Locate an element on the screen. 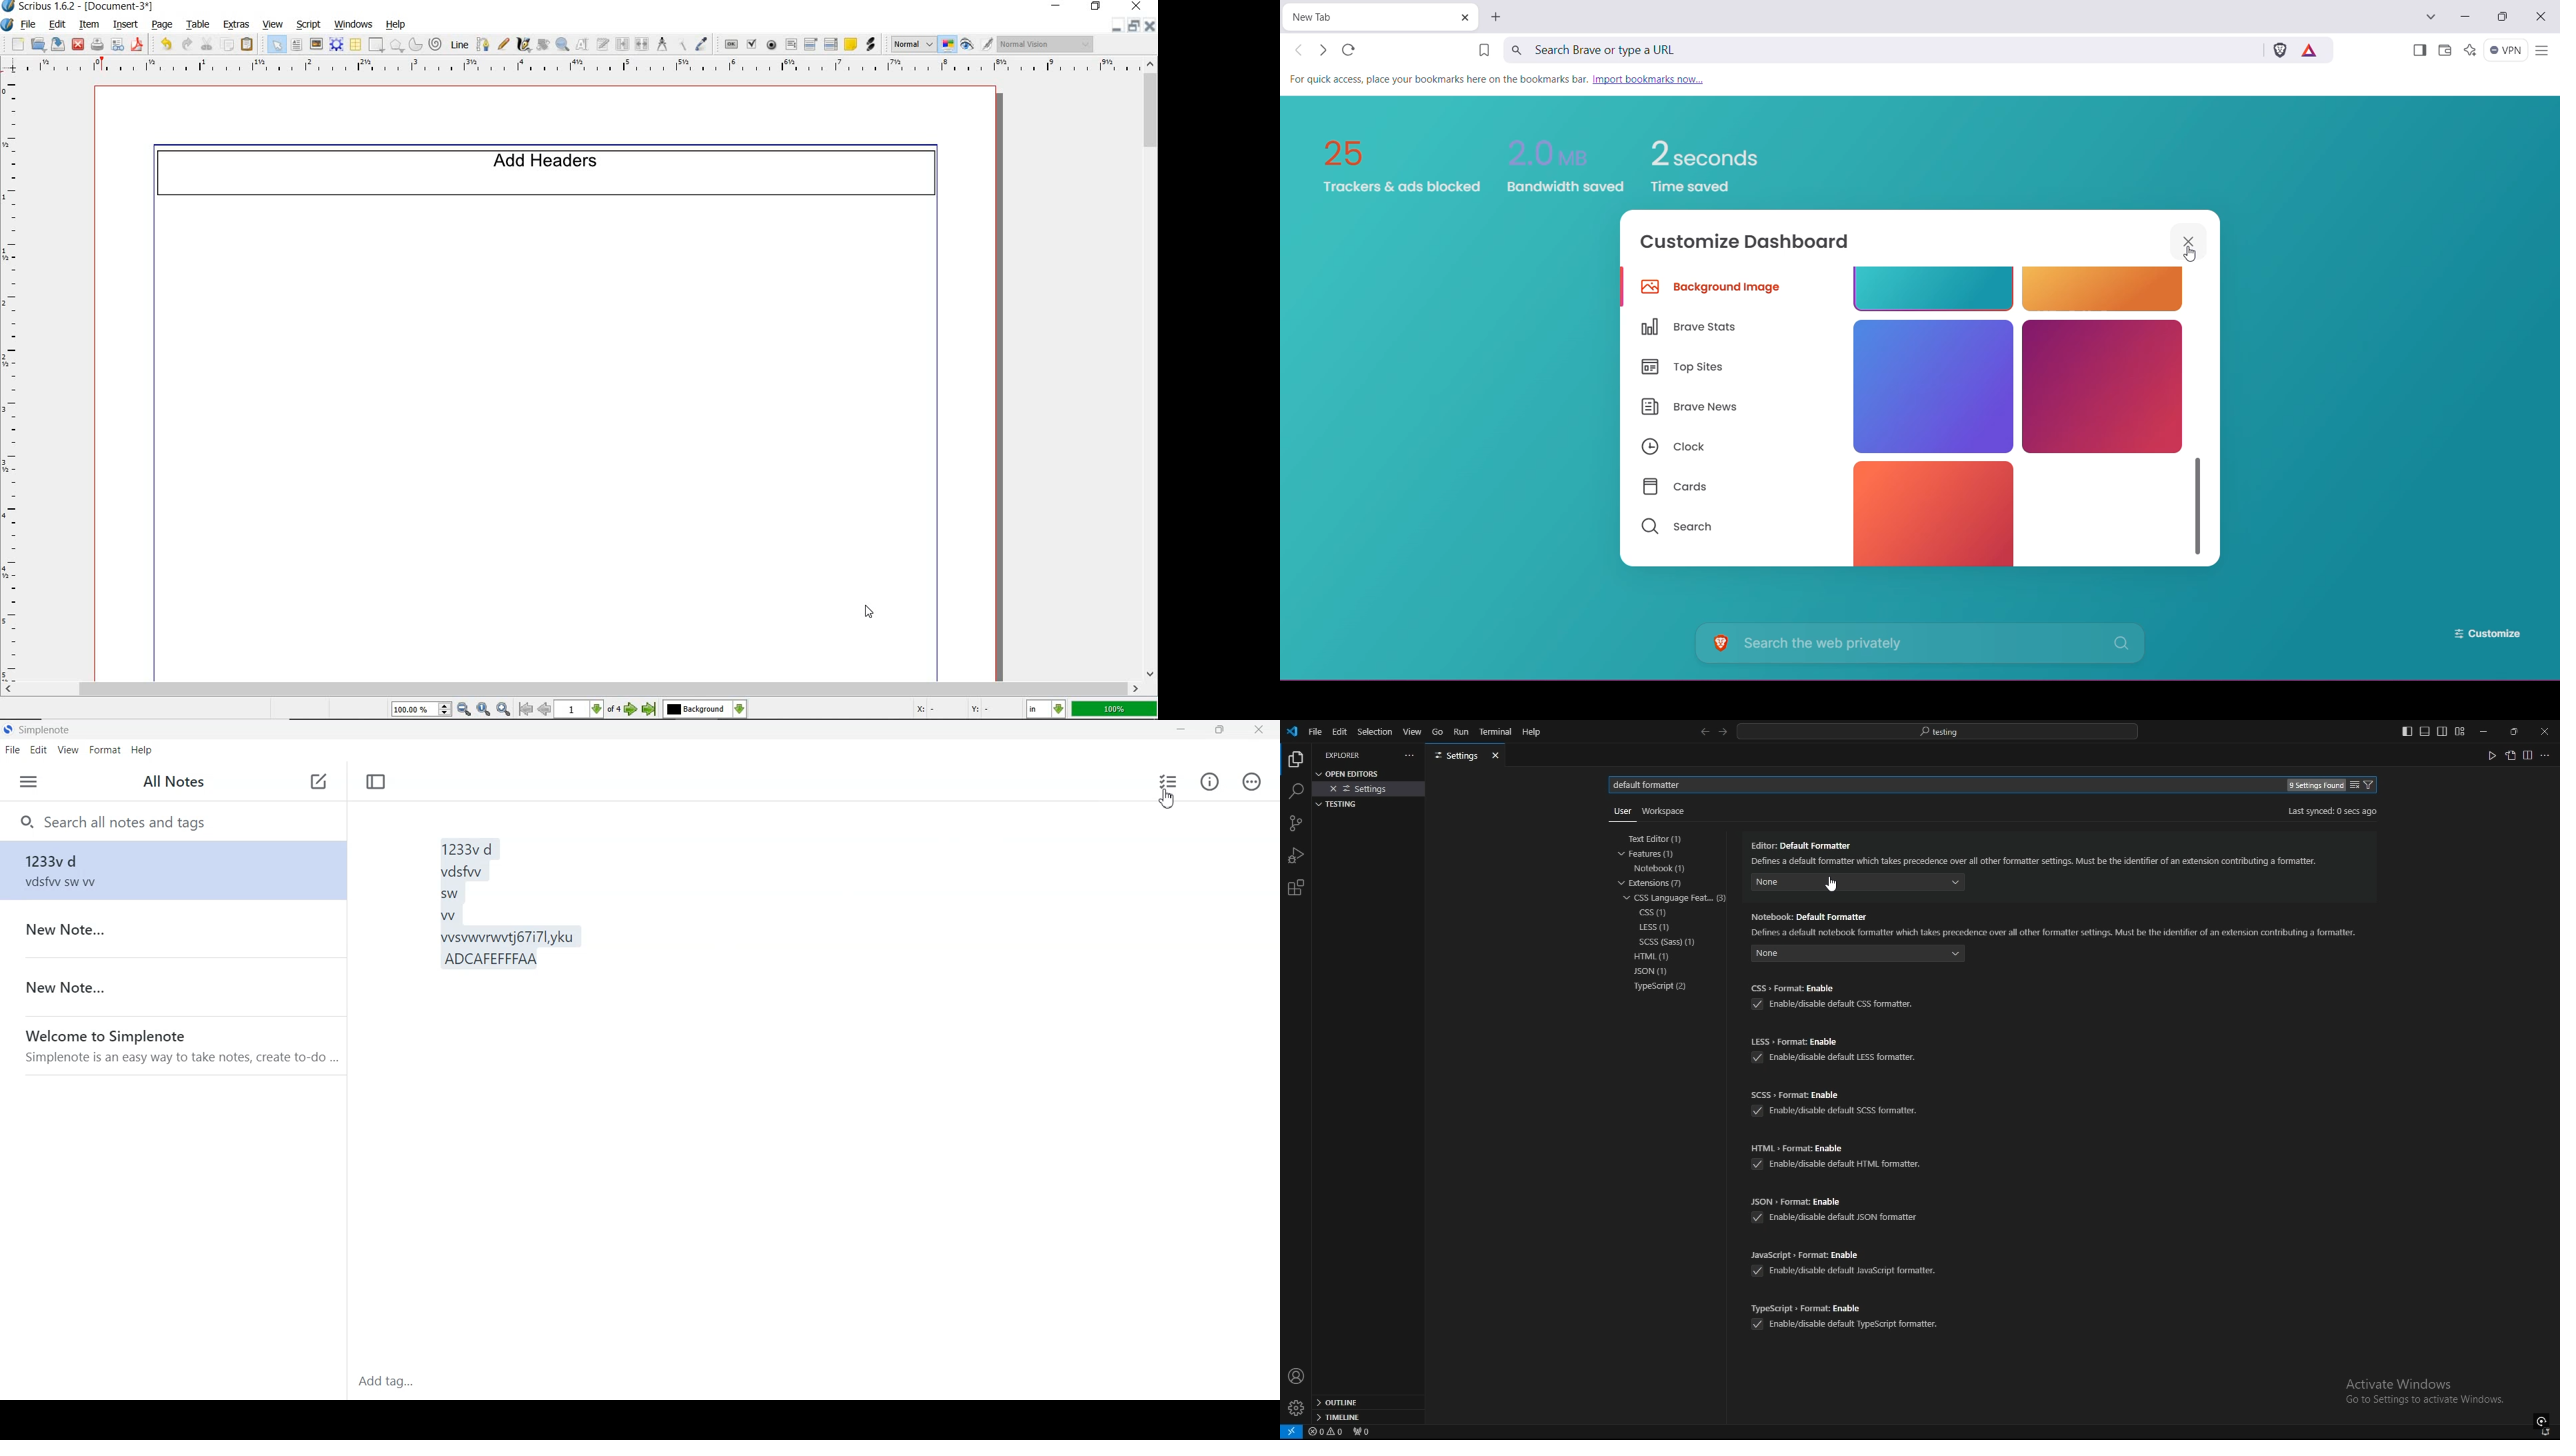  polygon is located at coordinates (396, 46).